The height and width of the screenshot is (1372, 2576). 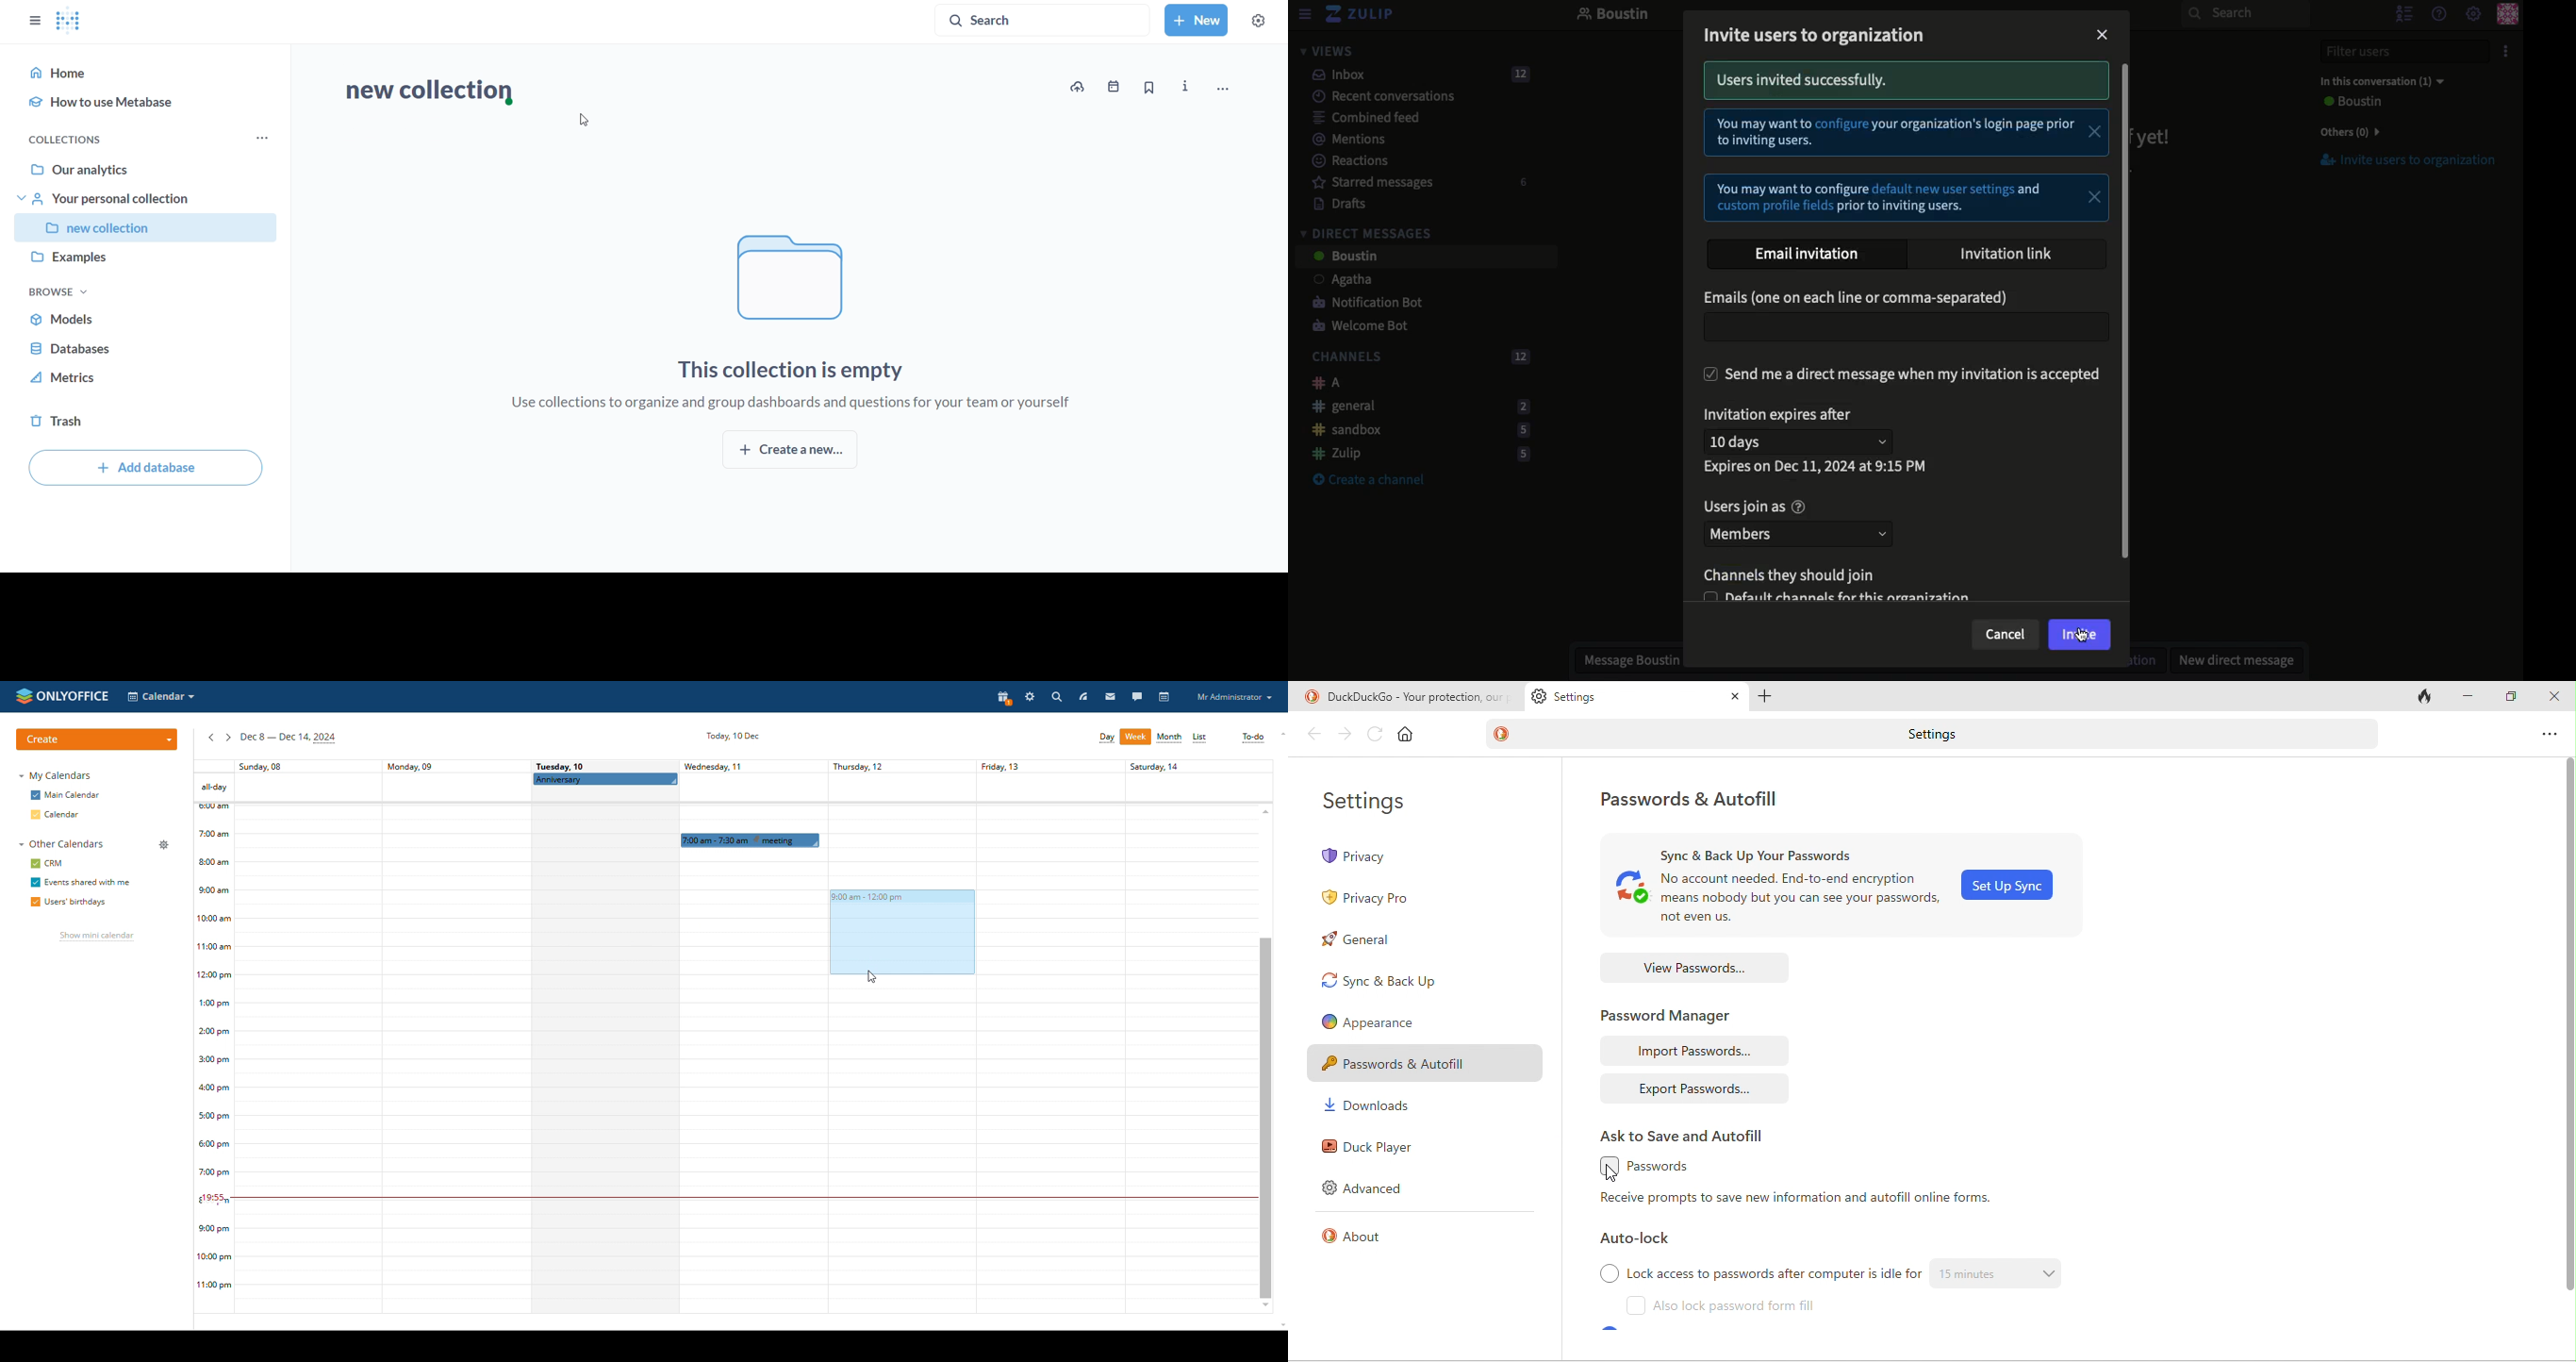 I want to click on Invite users to organization, so click(x=2399, y=161).